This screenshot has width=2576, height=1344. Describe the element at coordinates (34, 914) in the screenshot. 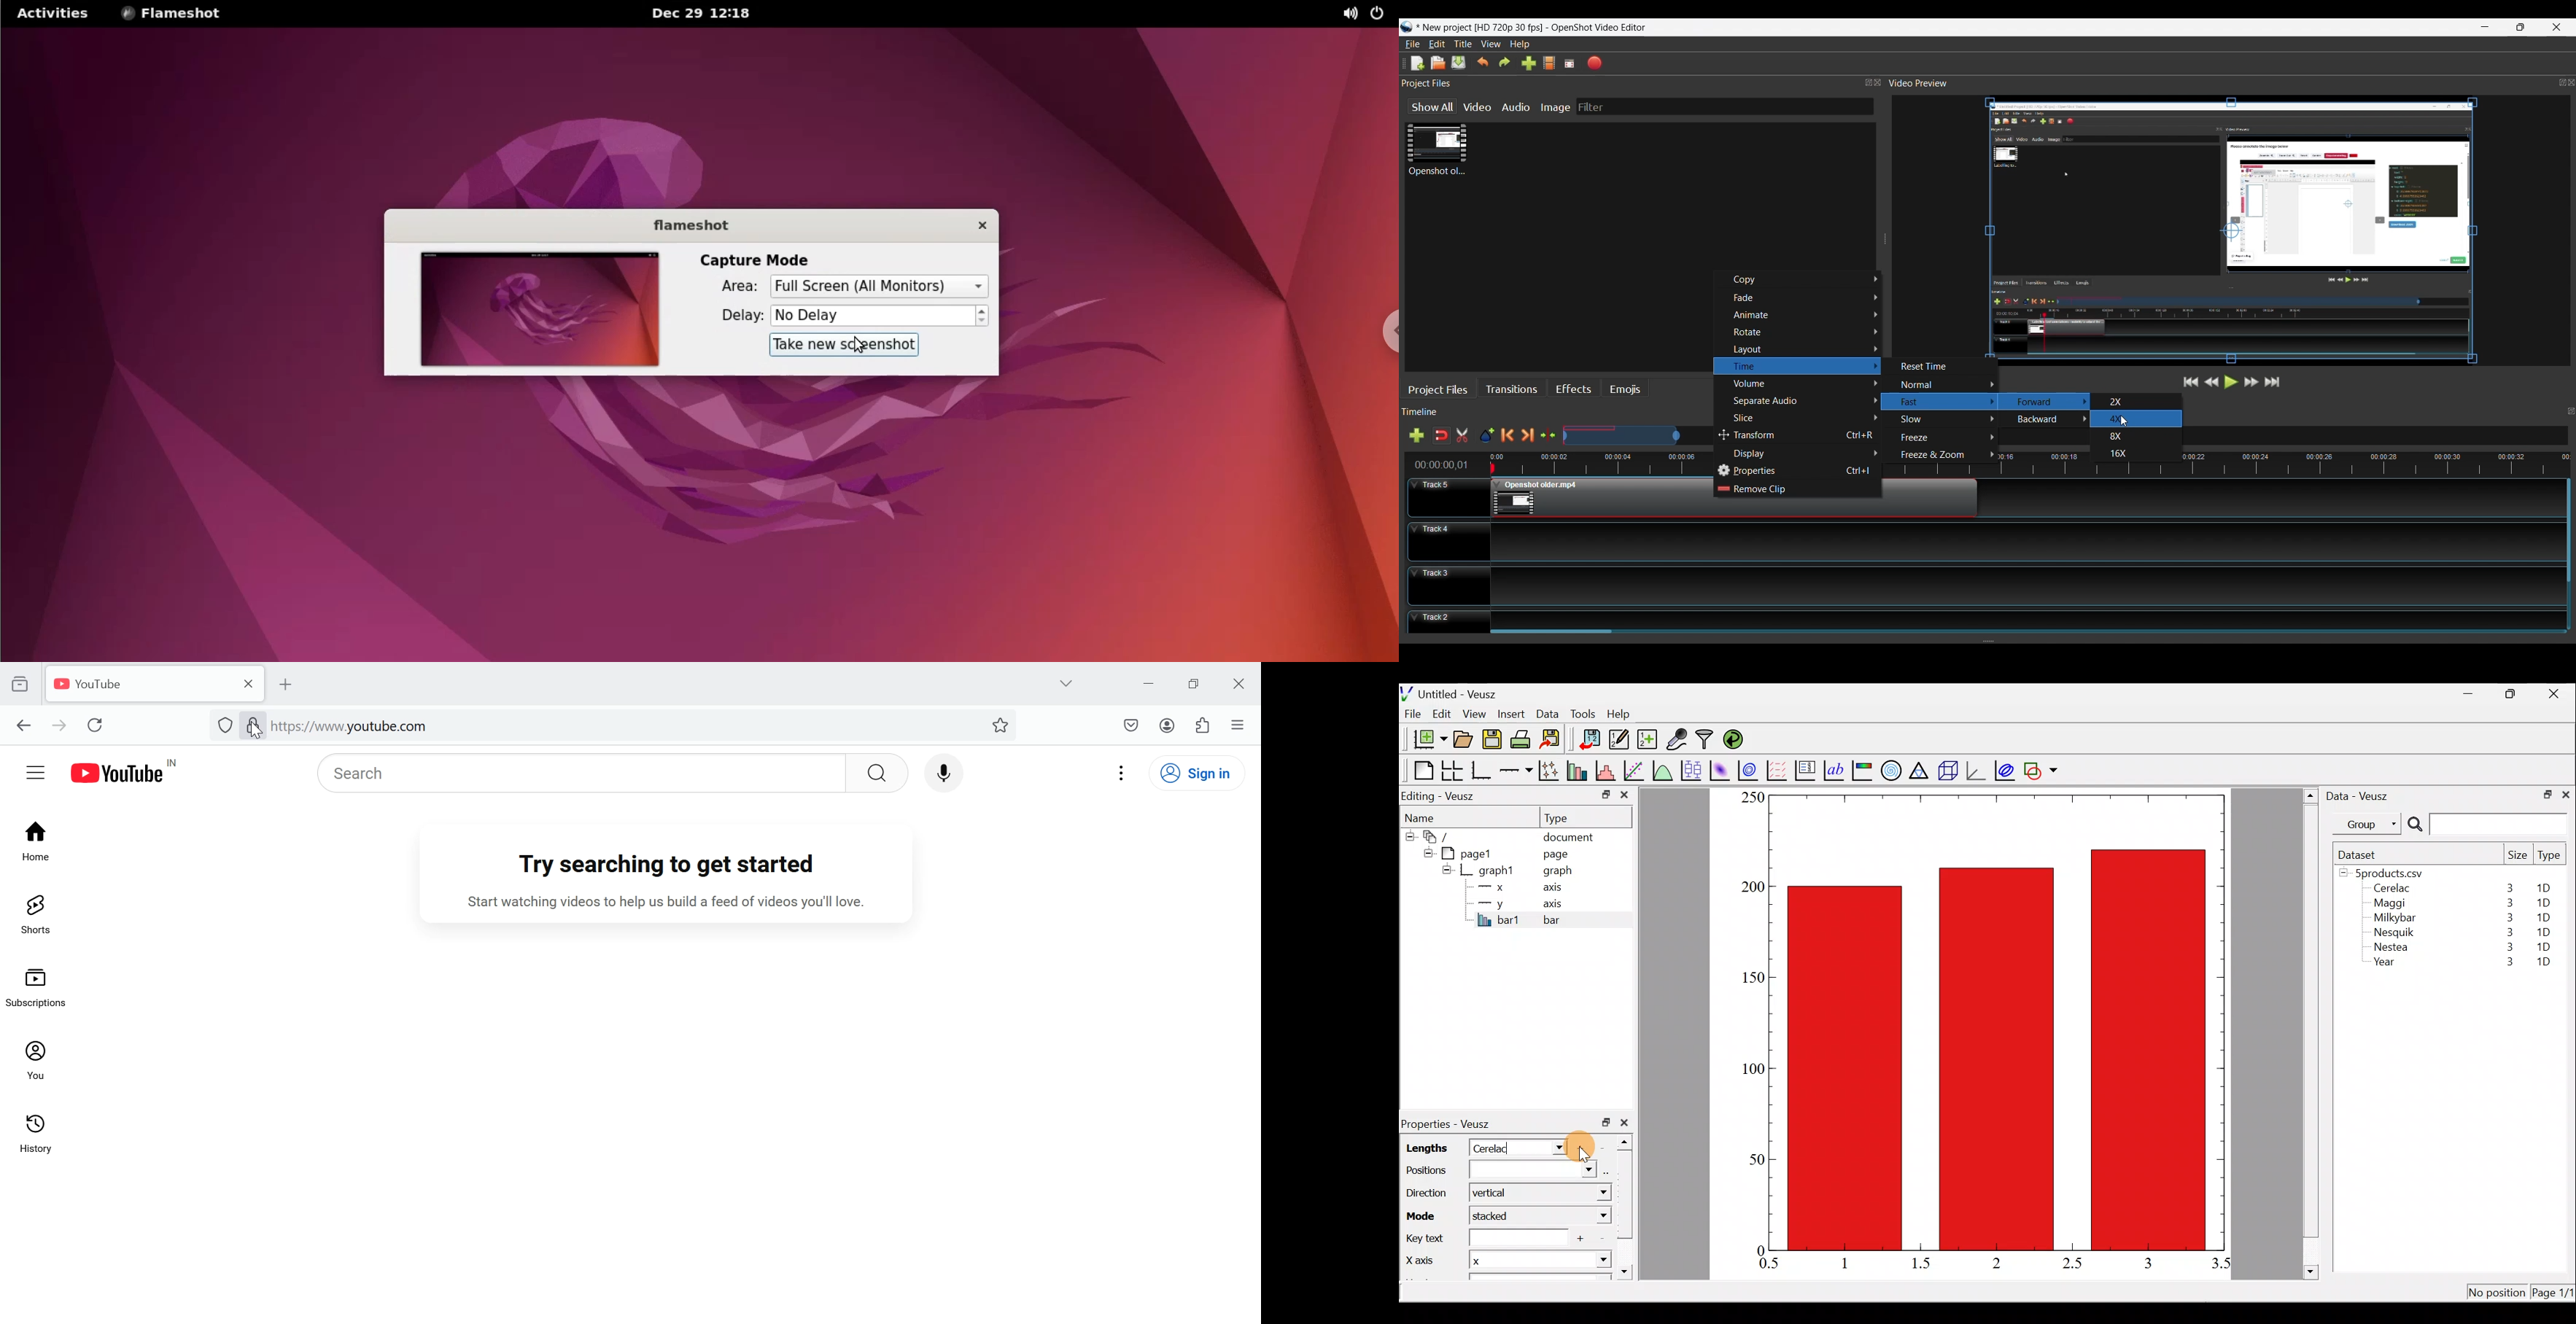

I see `Shorts` at that location.